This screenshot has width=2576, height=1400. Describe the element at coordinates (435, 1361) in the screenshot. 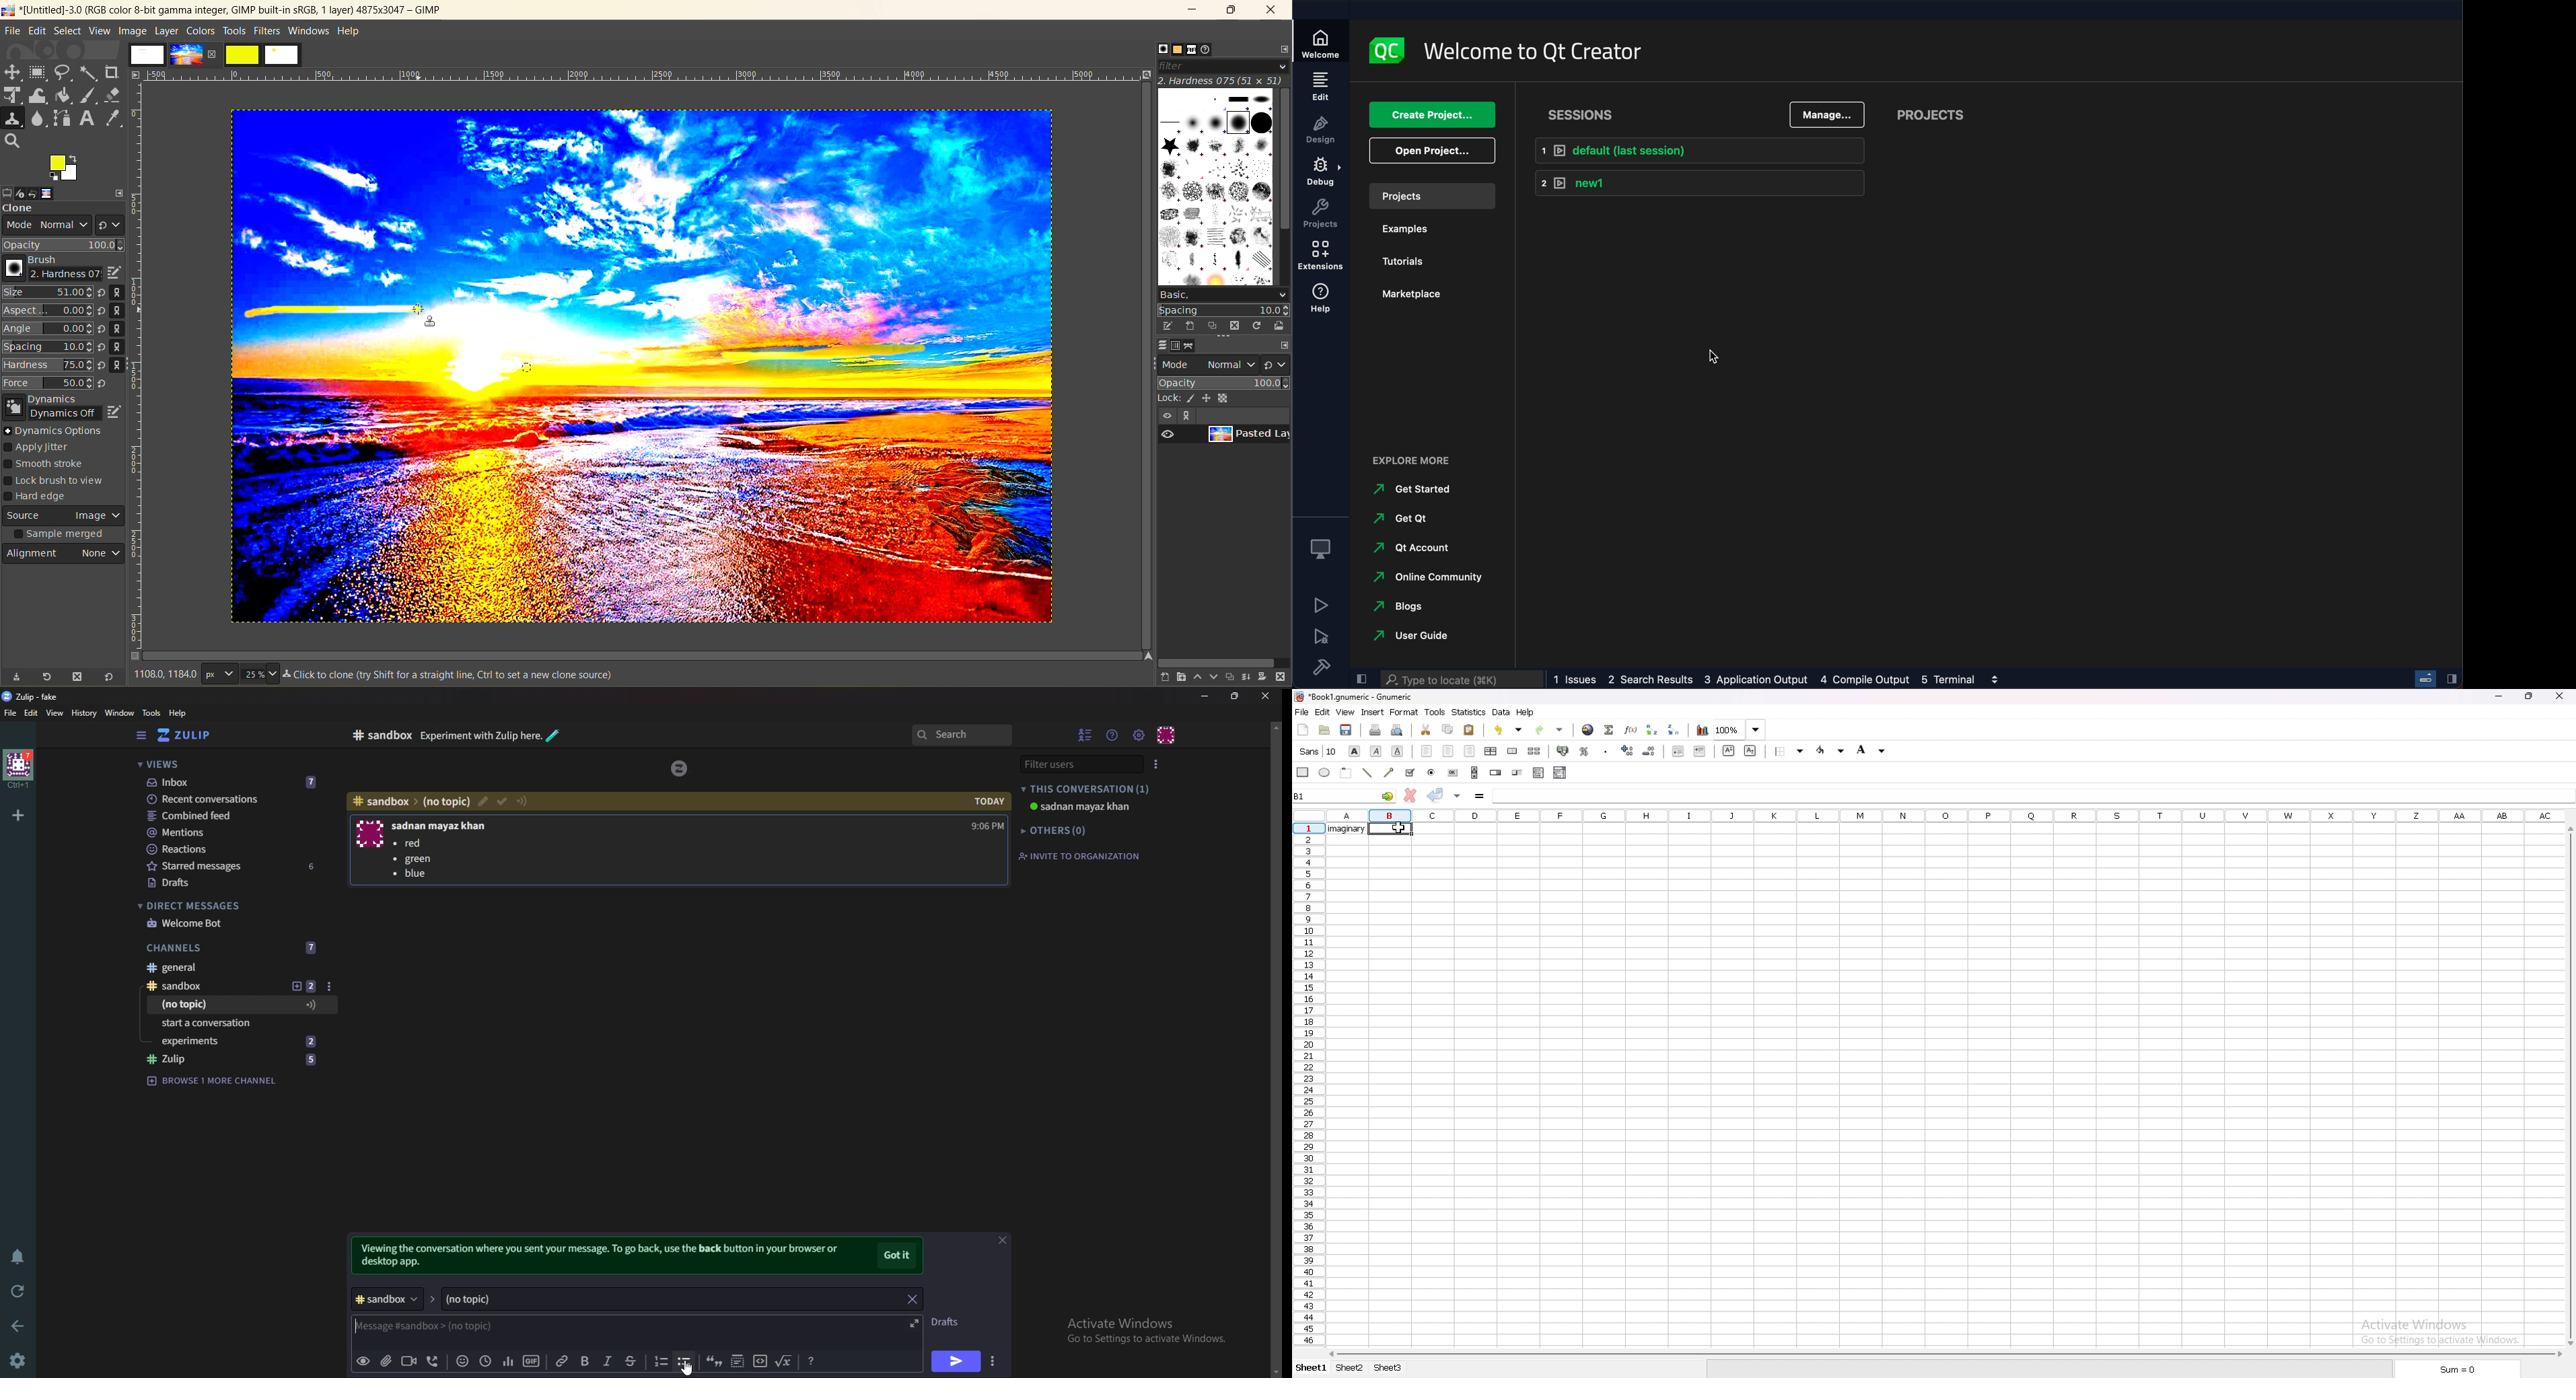

I see `Voice call` at that location.